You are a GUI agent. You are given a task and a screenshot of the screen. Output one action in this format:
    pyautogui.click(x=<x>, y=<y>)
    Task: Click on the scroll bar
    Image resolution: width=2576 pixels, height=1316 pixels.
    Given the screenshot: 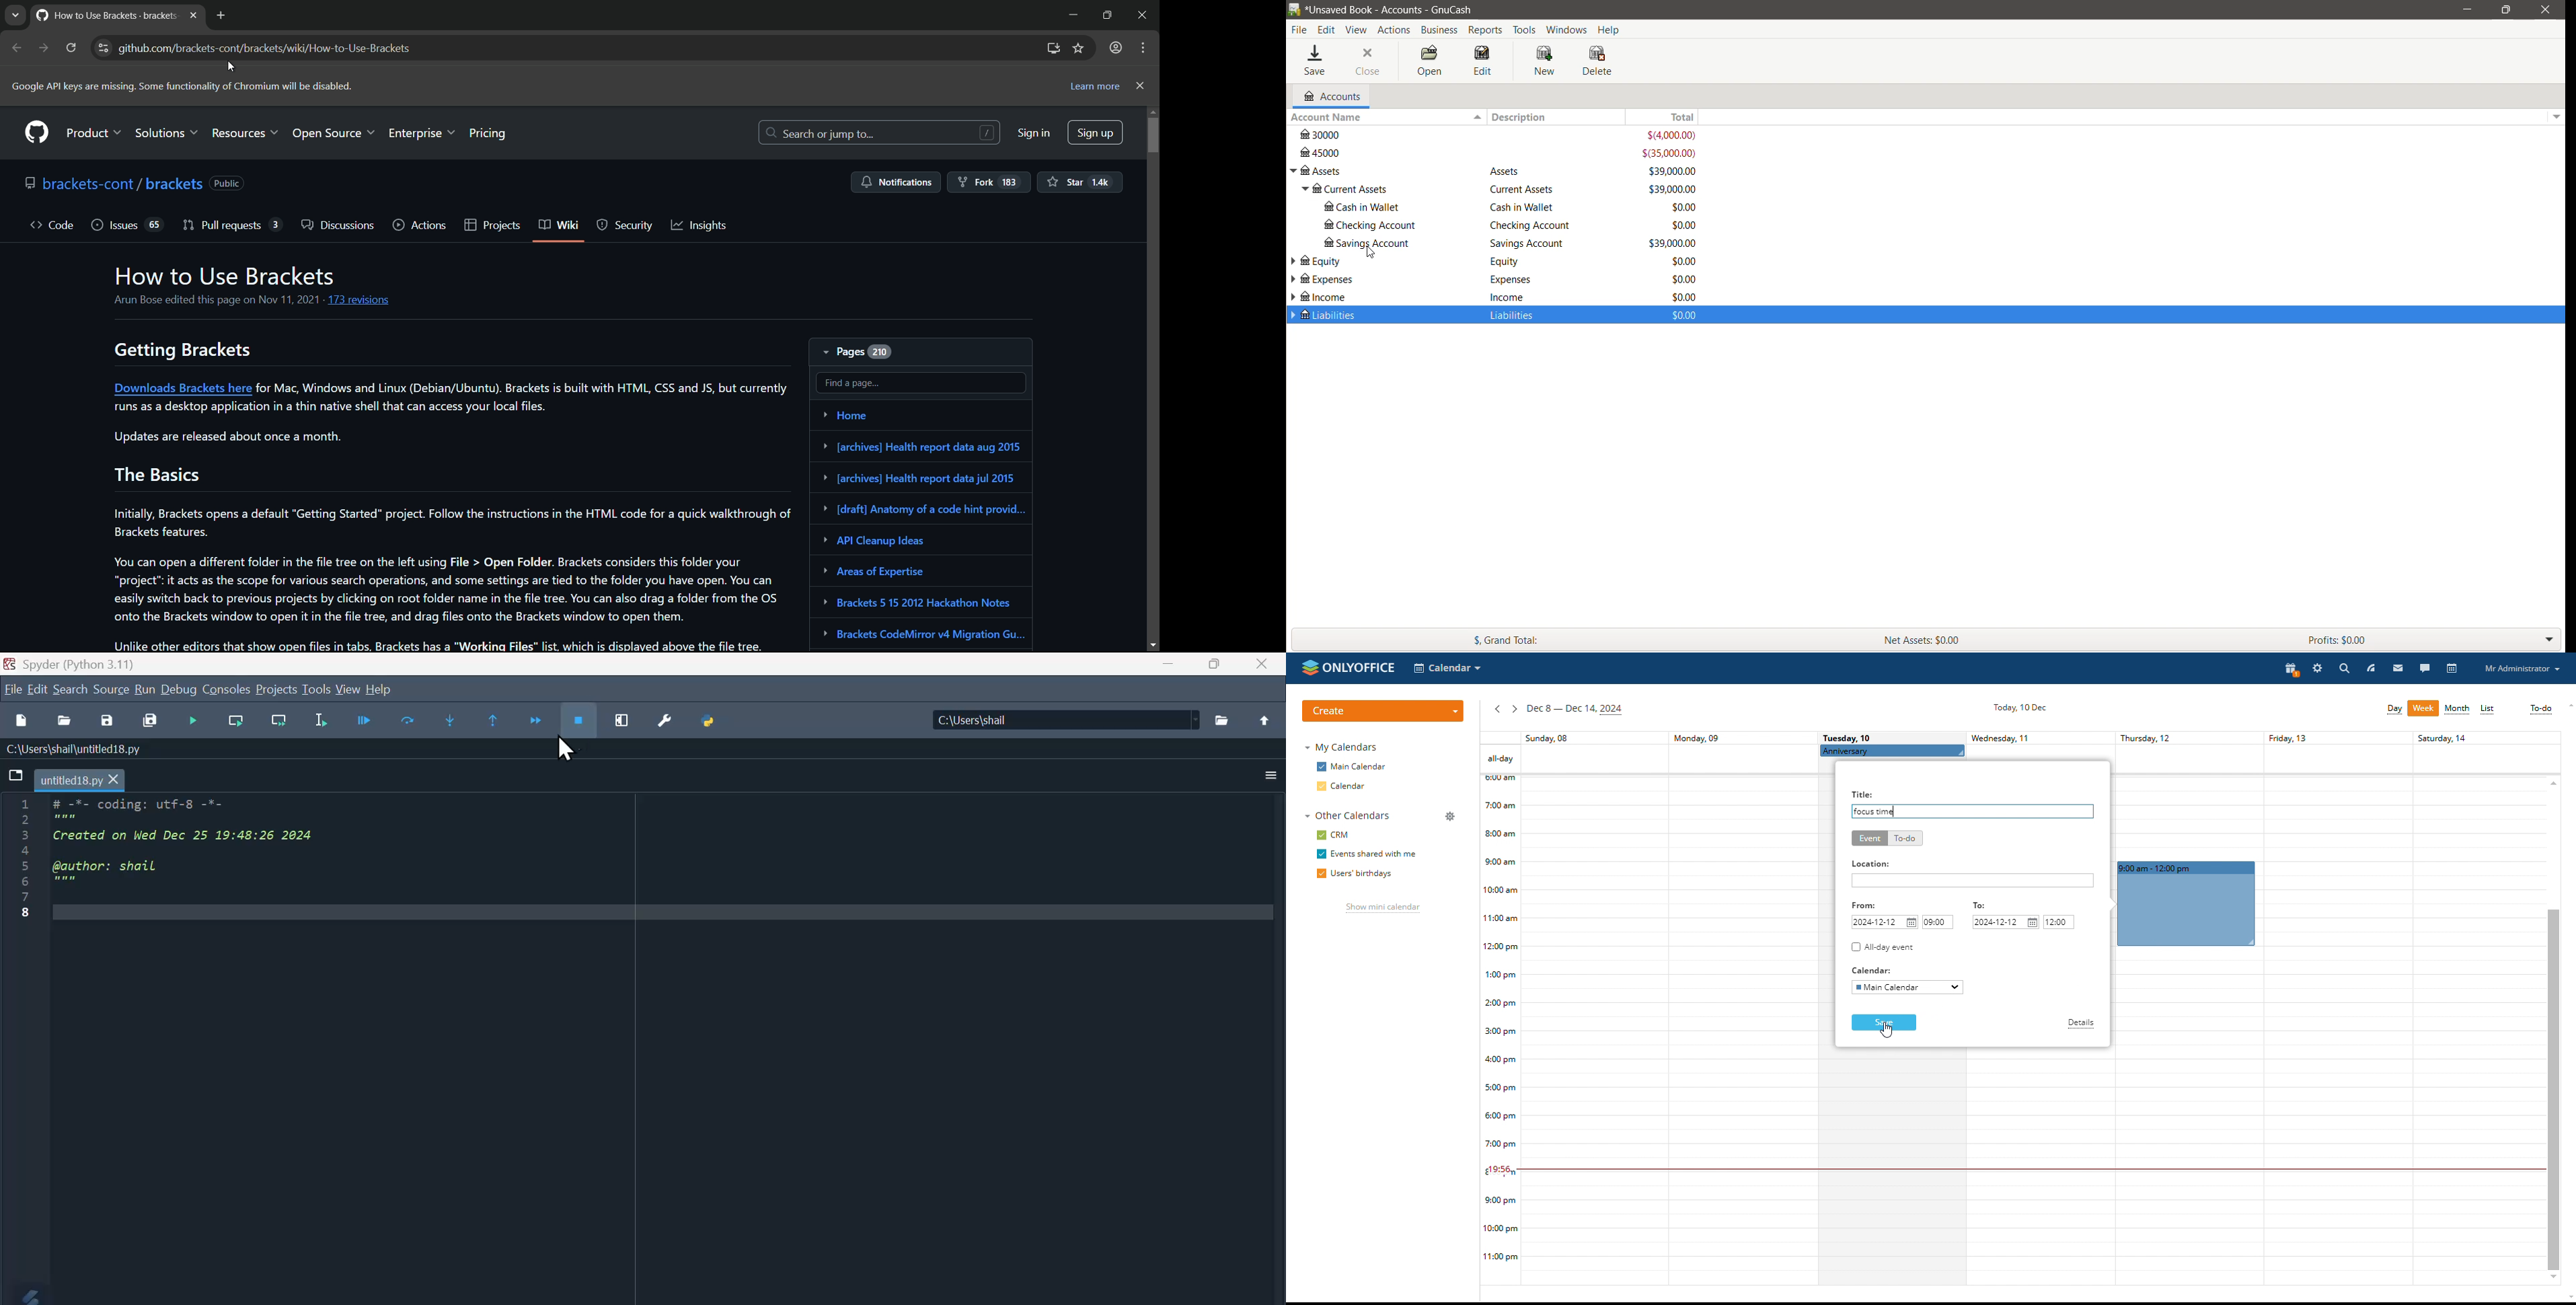 What is the action you would take?
    pyautogui.click(x=1151, y=376)
    